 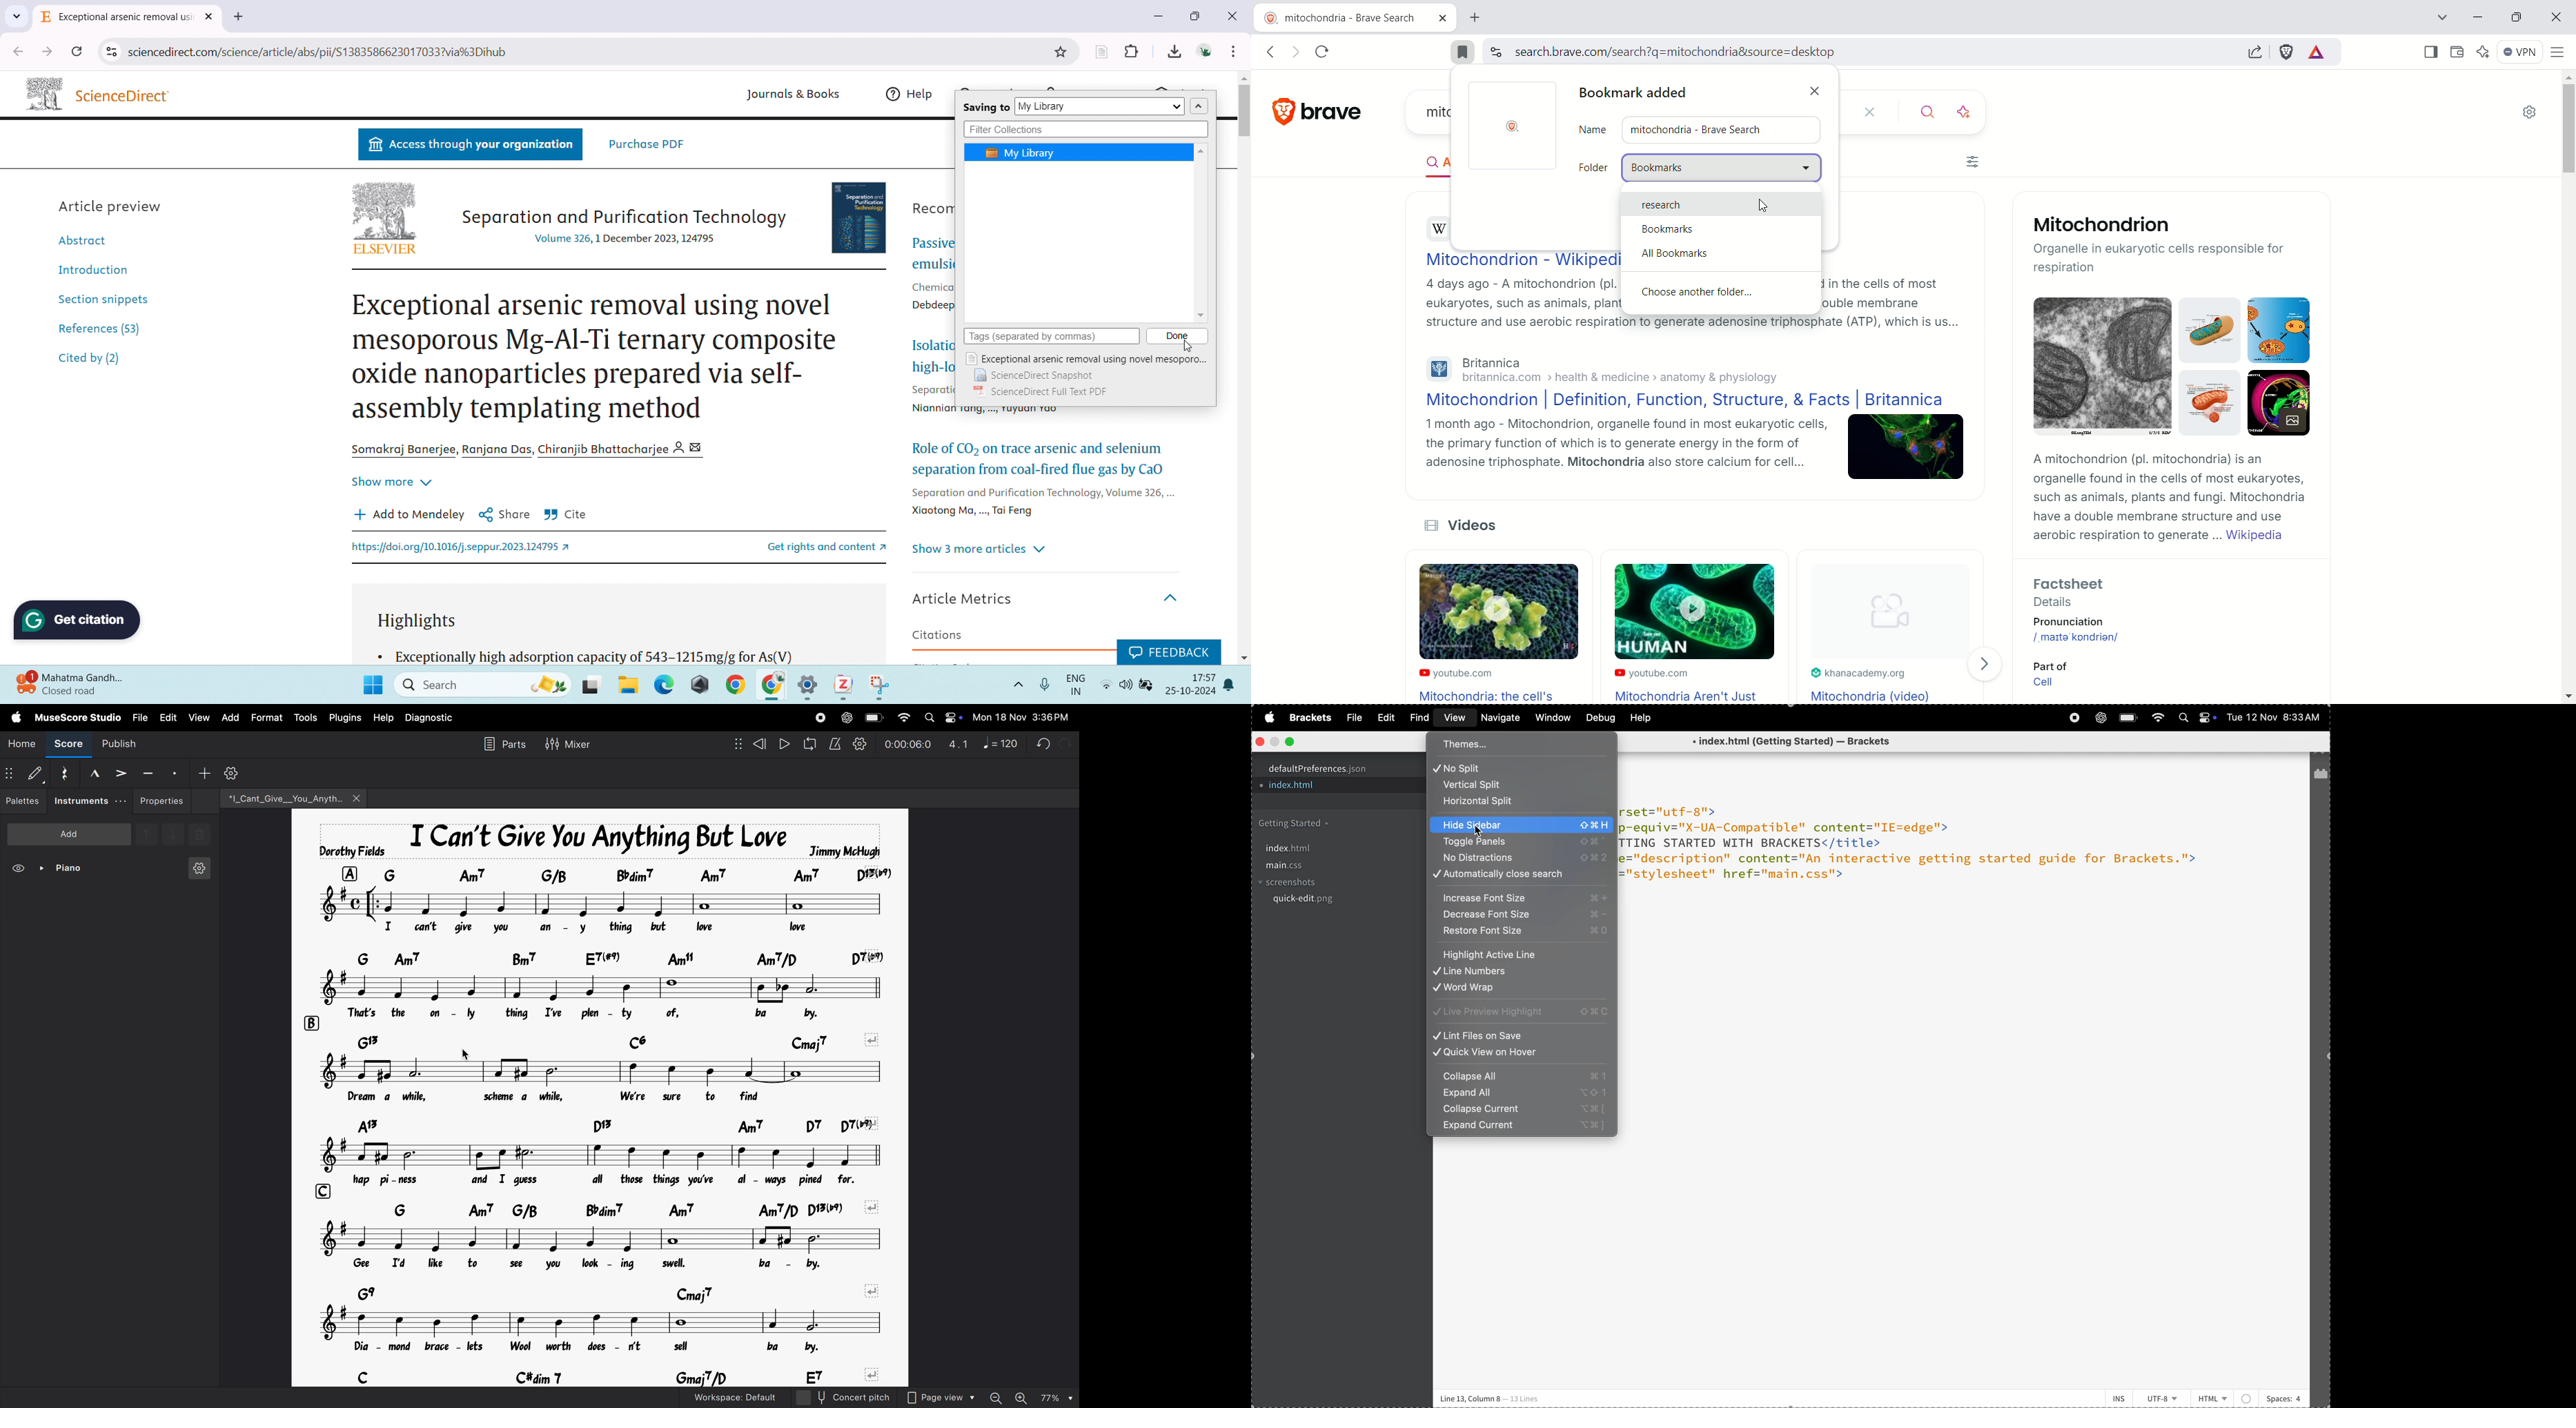 What do you see at coordinates (858, 744) in the screenshot?
I see `playback settings` at bounding box center [858, 744].